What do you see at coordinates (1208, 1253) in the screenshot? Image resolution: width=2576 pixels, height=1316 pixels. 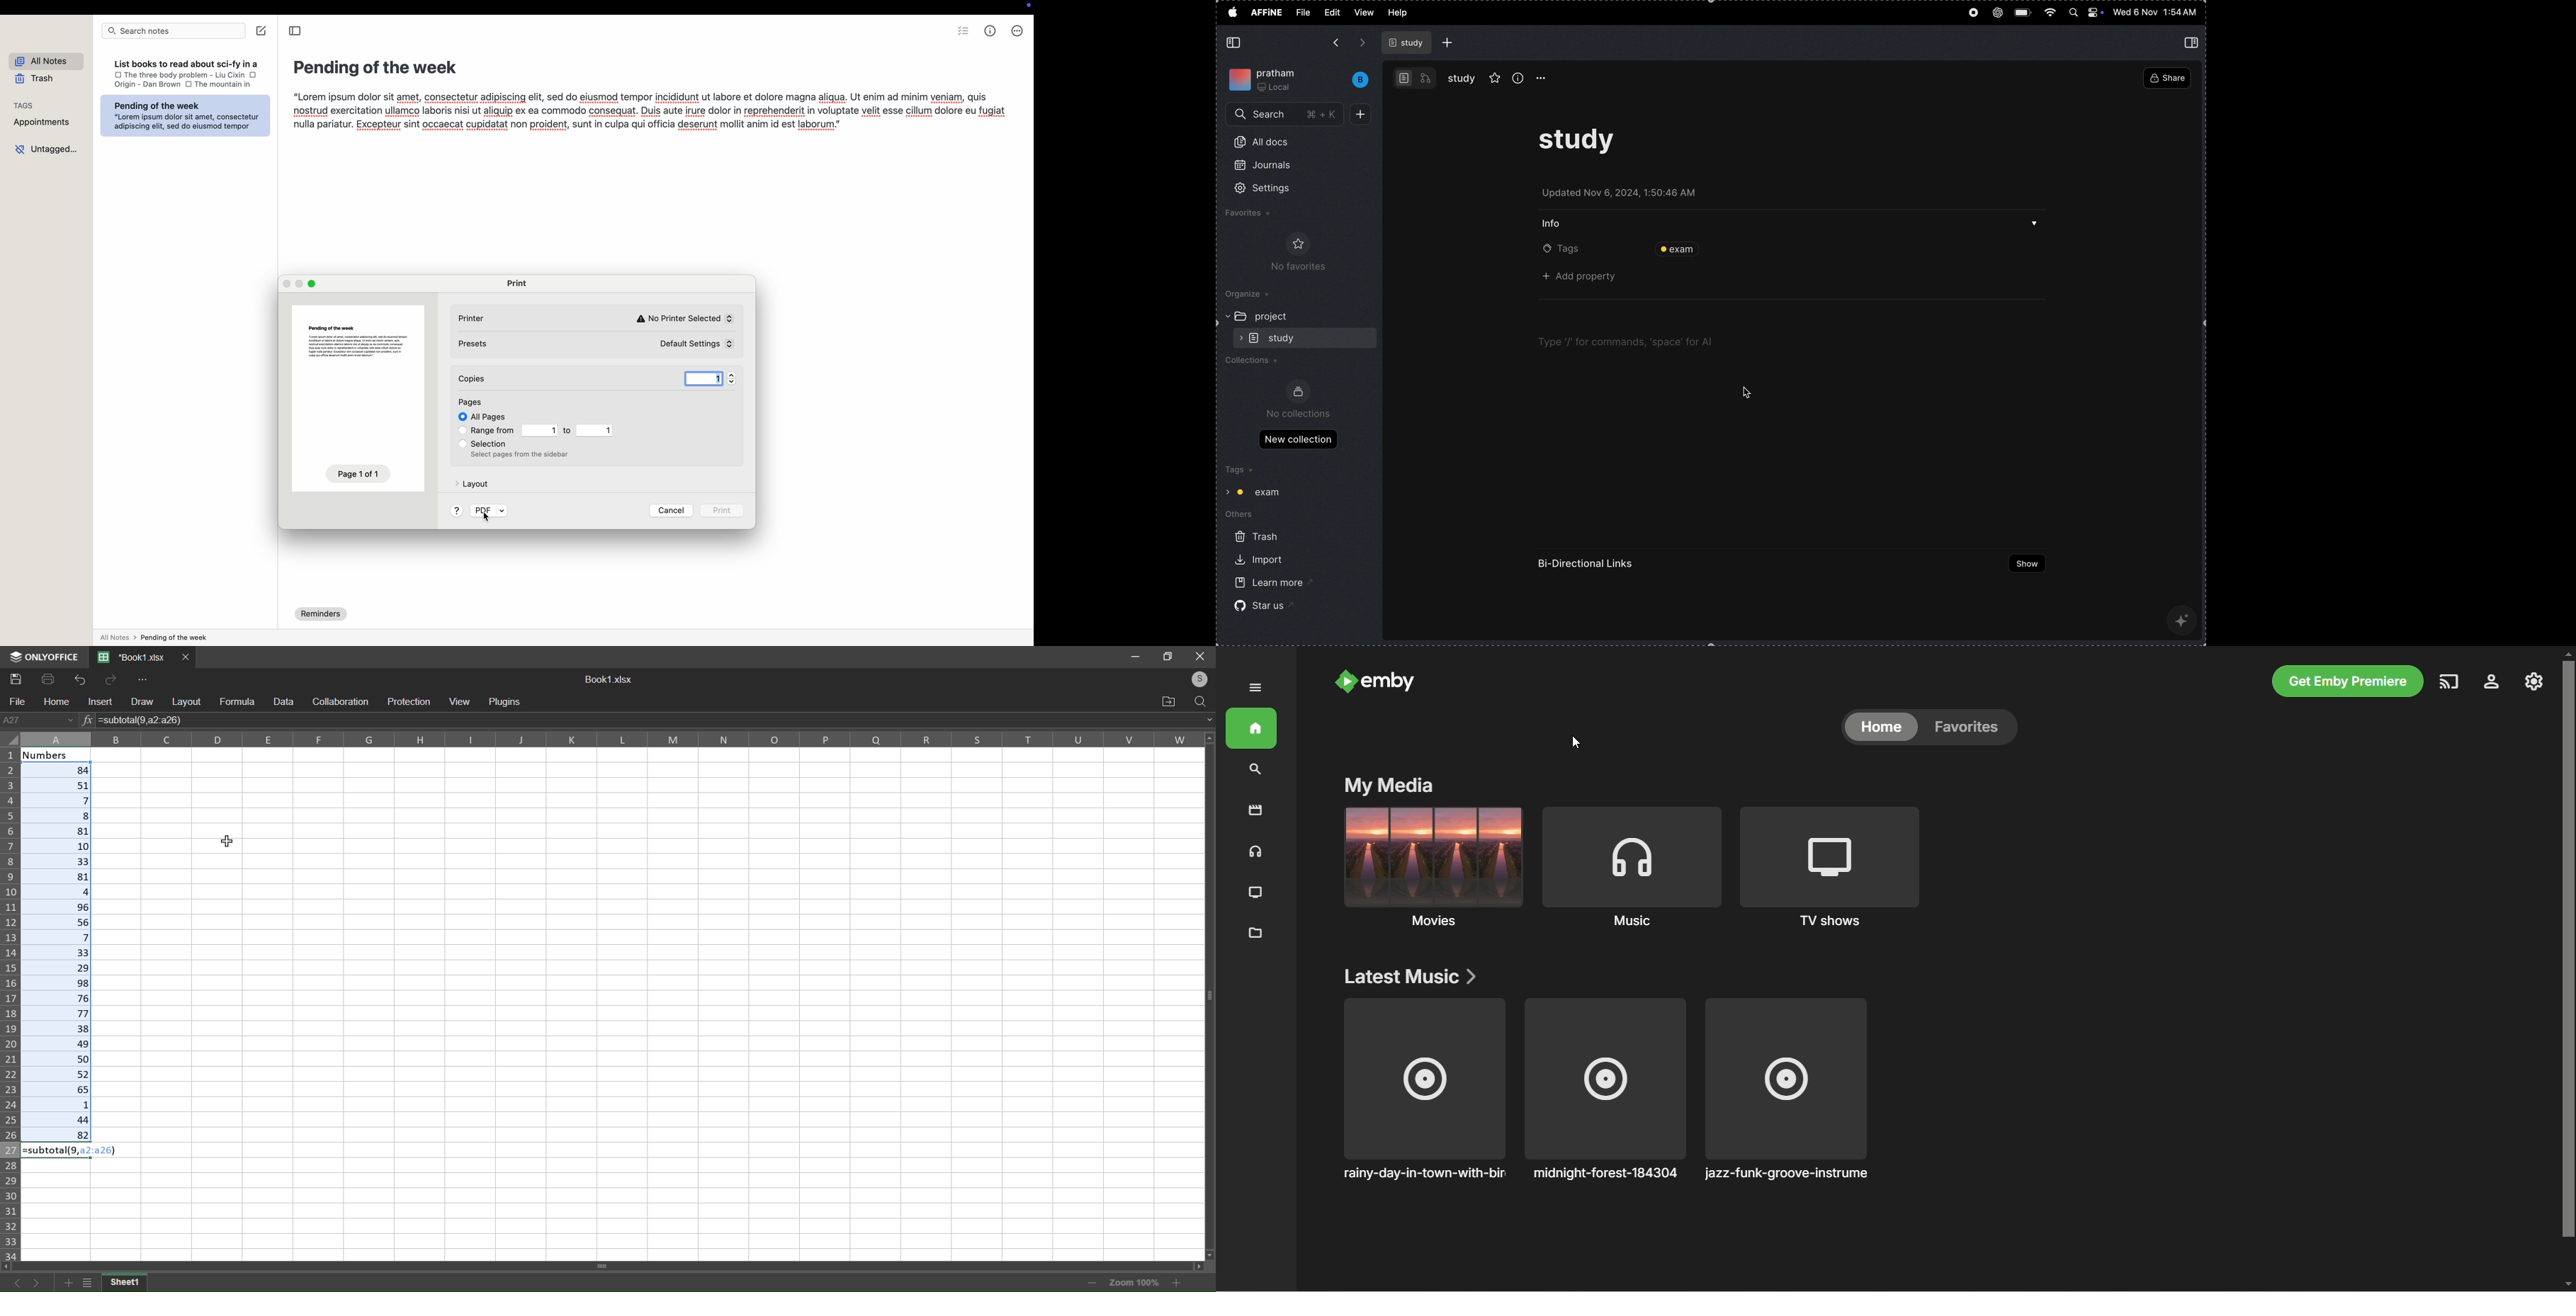 I see `move down` at bounding box center [1208, 1253].